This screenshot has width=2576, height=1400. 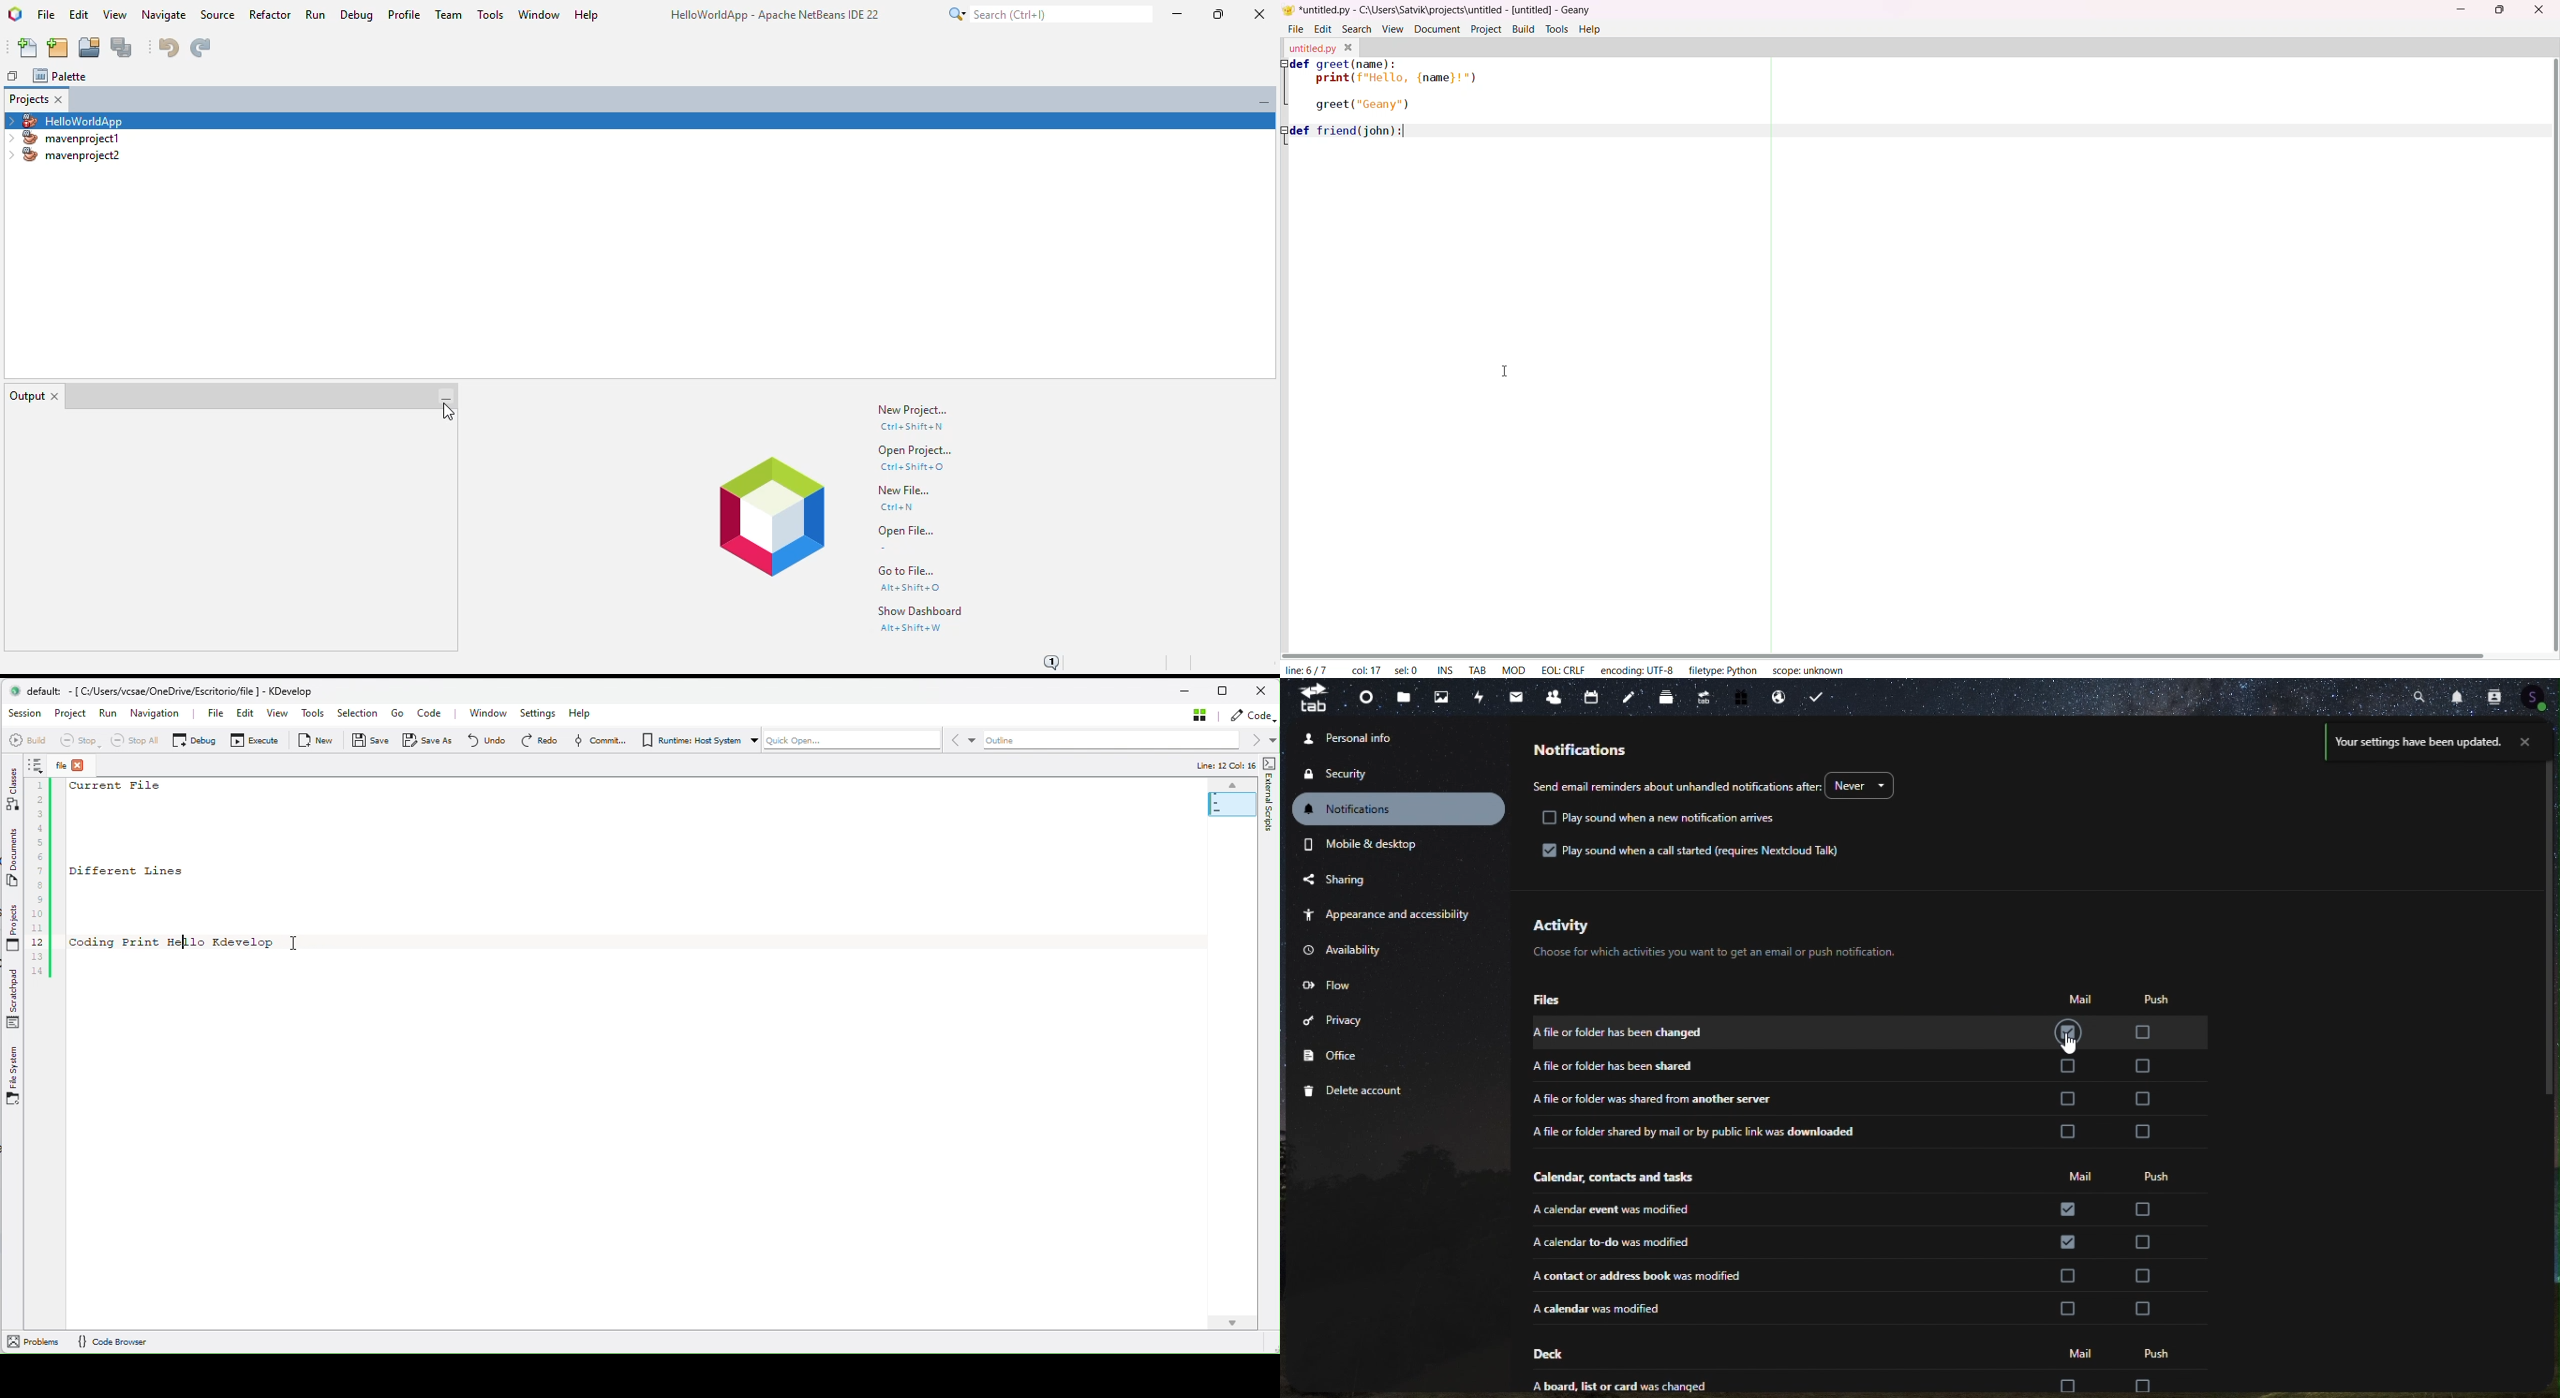 What do you see at coordinates (2144, 1130) in the screenshot?
I see `check box` at bounding box center [2144, 1130].